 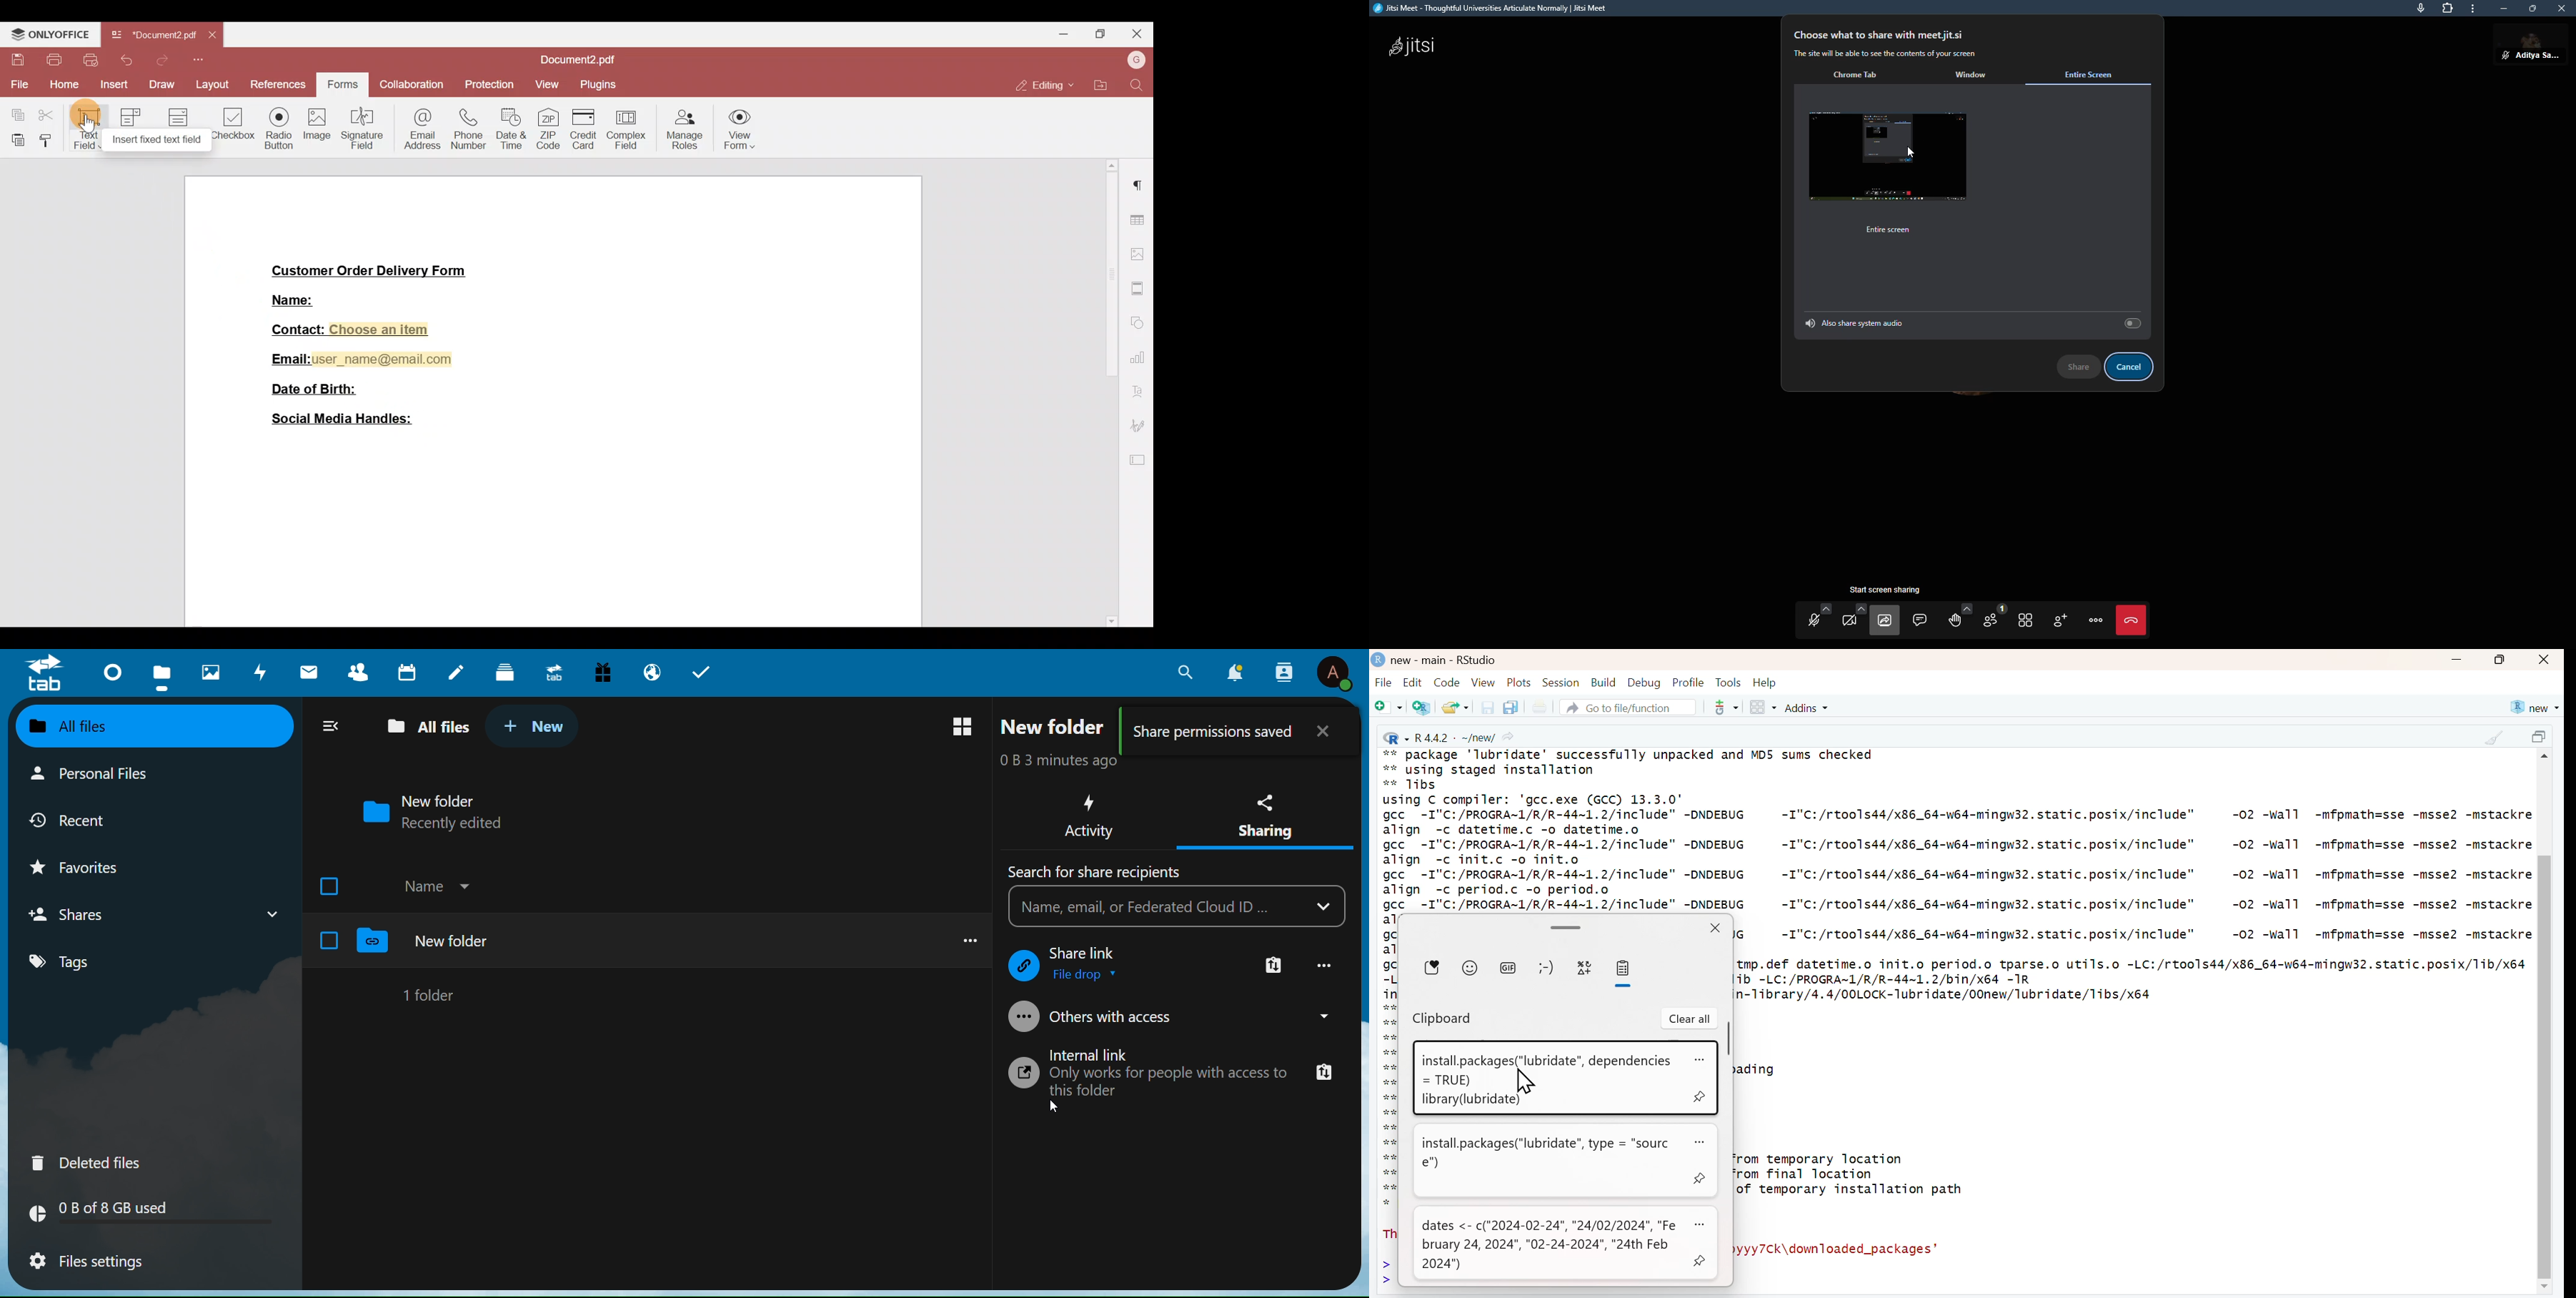 I want to click on Insert, so click(x=112, y=85).